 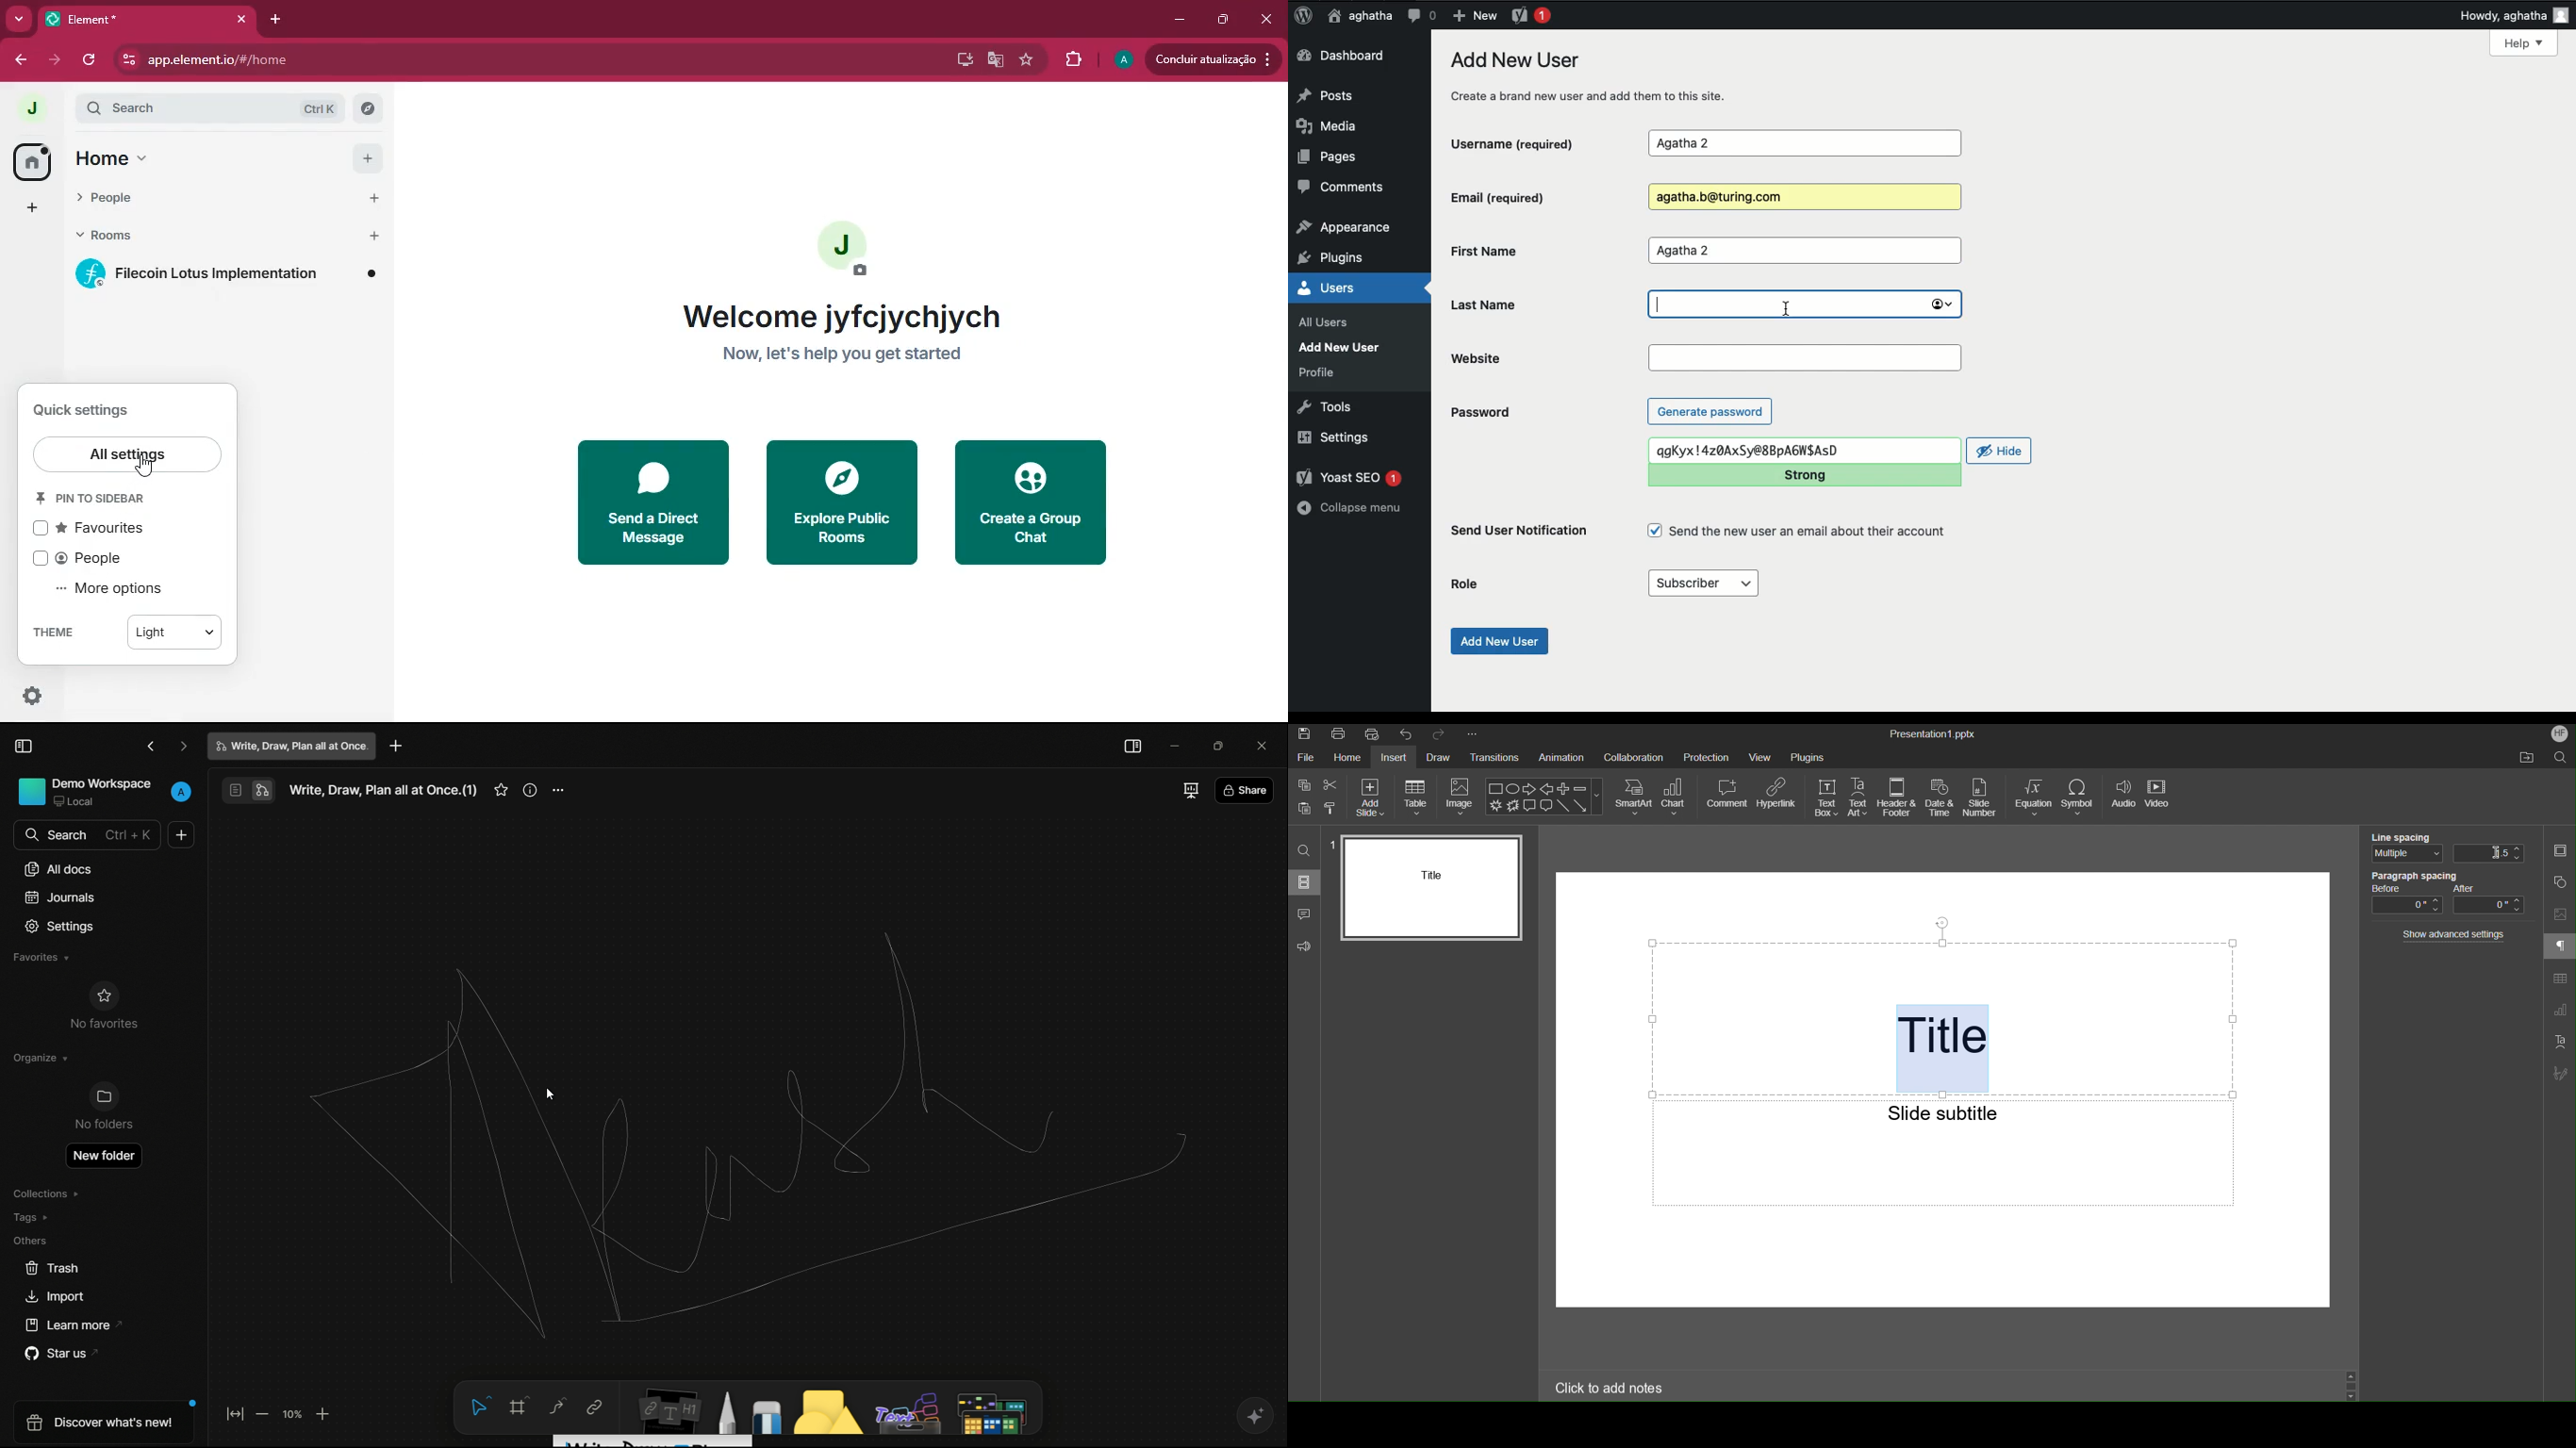 What do you see at coordinates (210, 107) in the screenshot?
I see `search` at bounding box center [210, 107].